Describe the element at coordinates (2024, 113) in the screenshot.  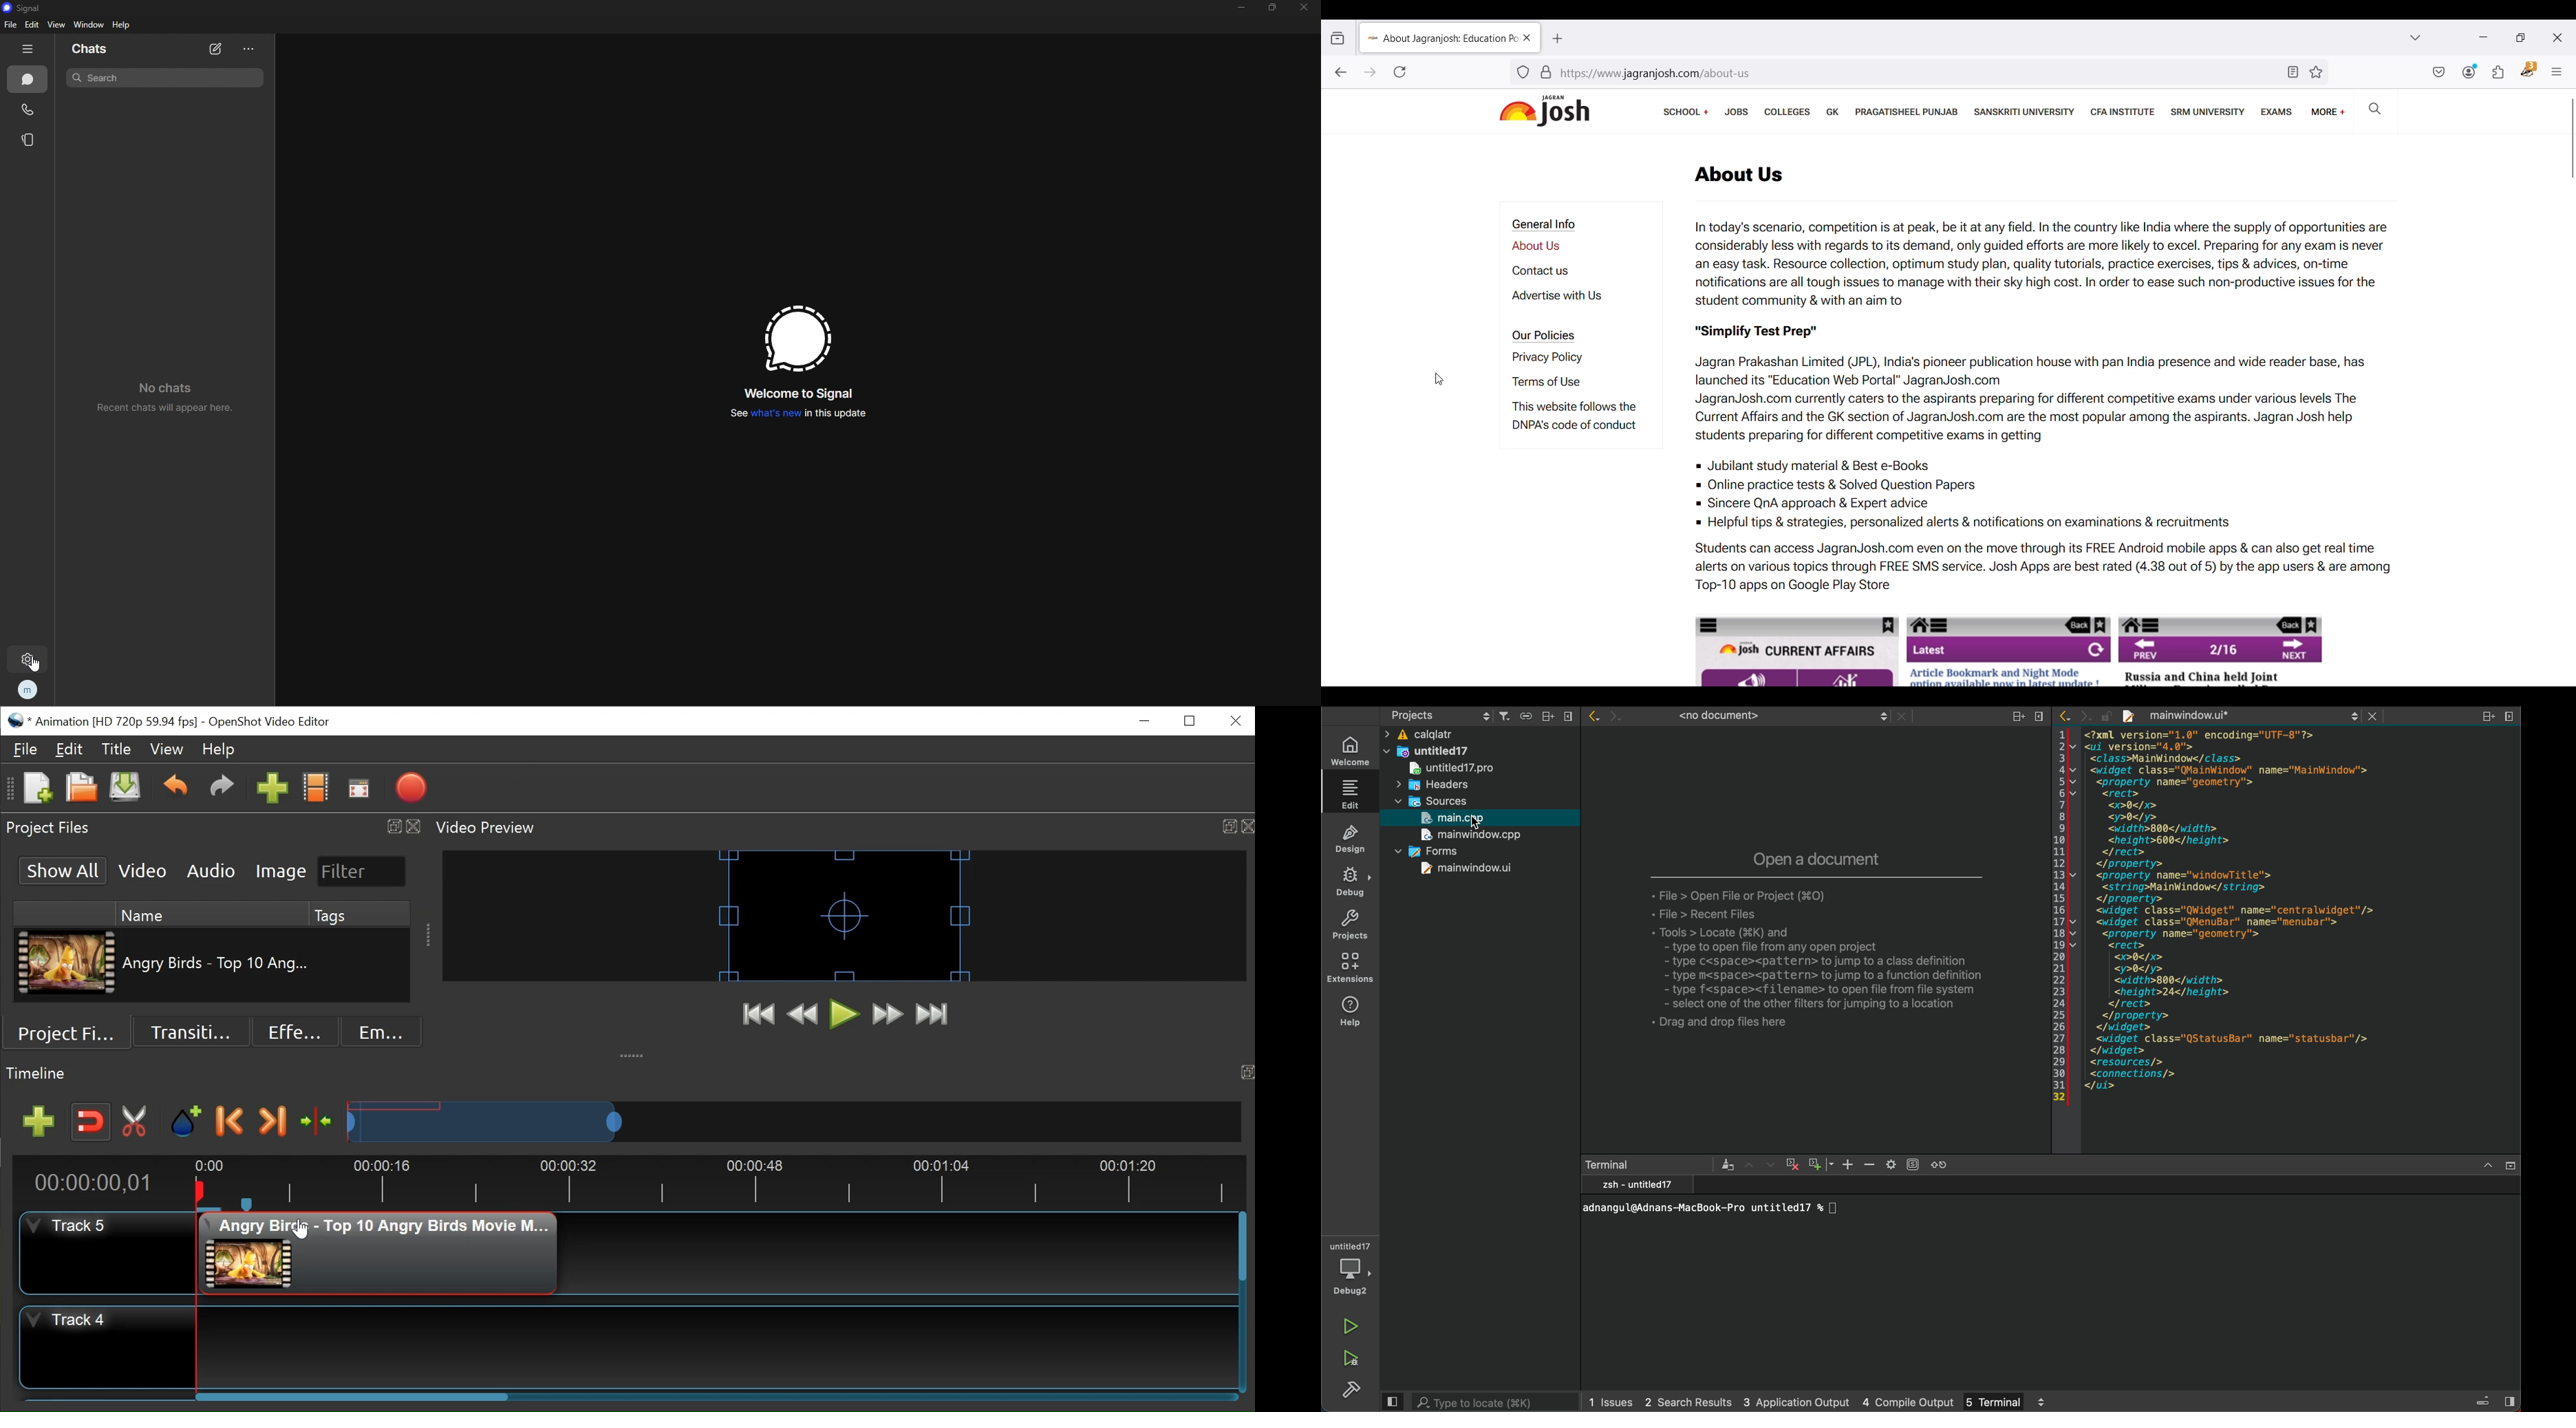
I see `Sanskriti university page` at that location.